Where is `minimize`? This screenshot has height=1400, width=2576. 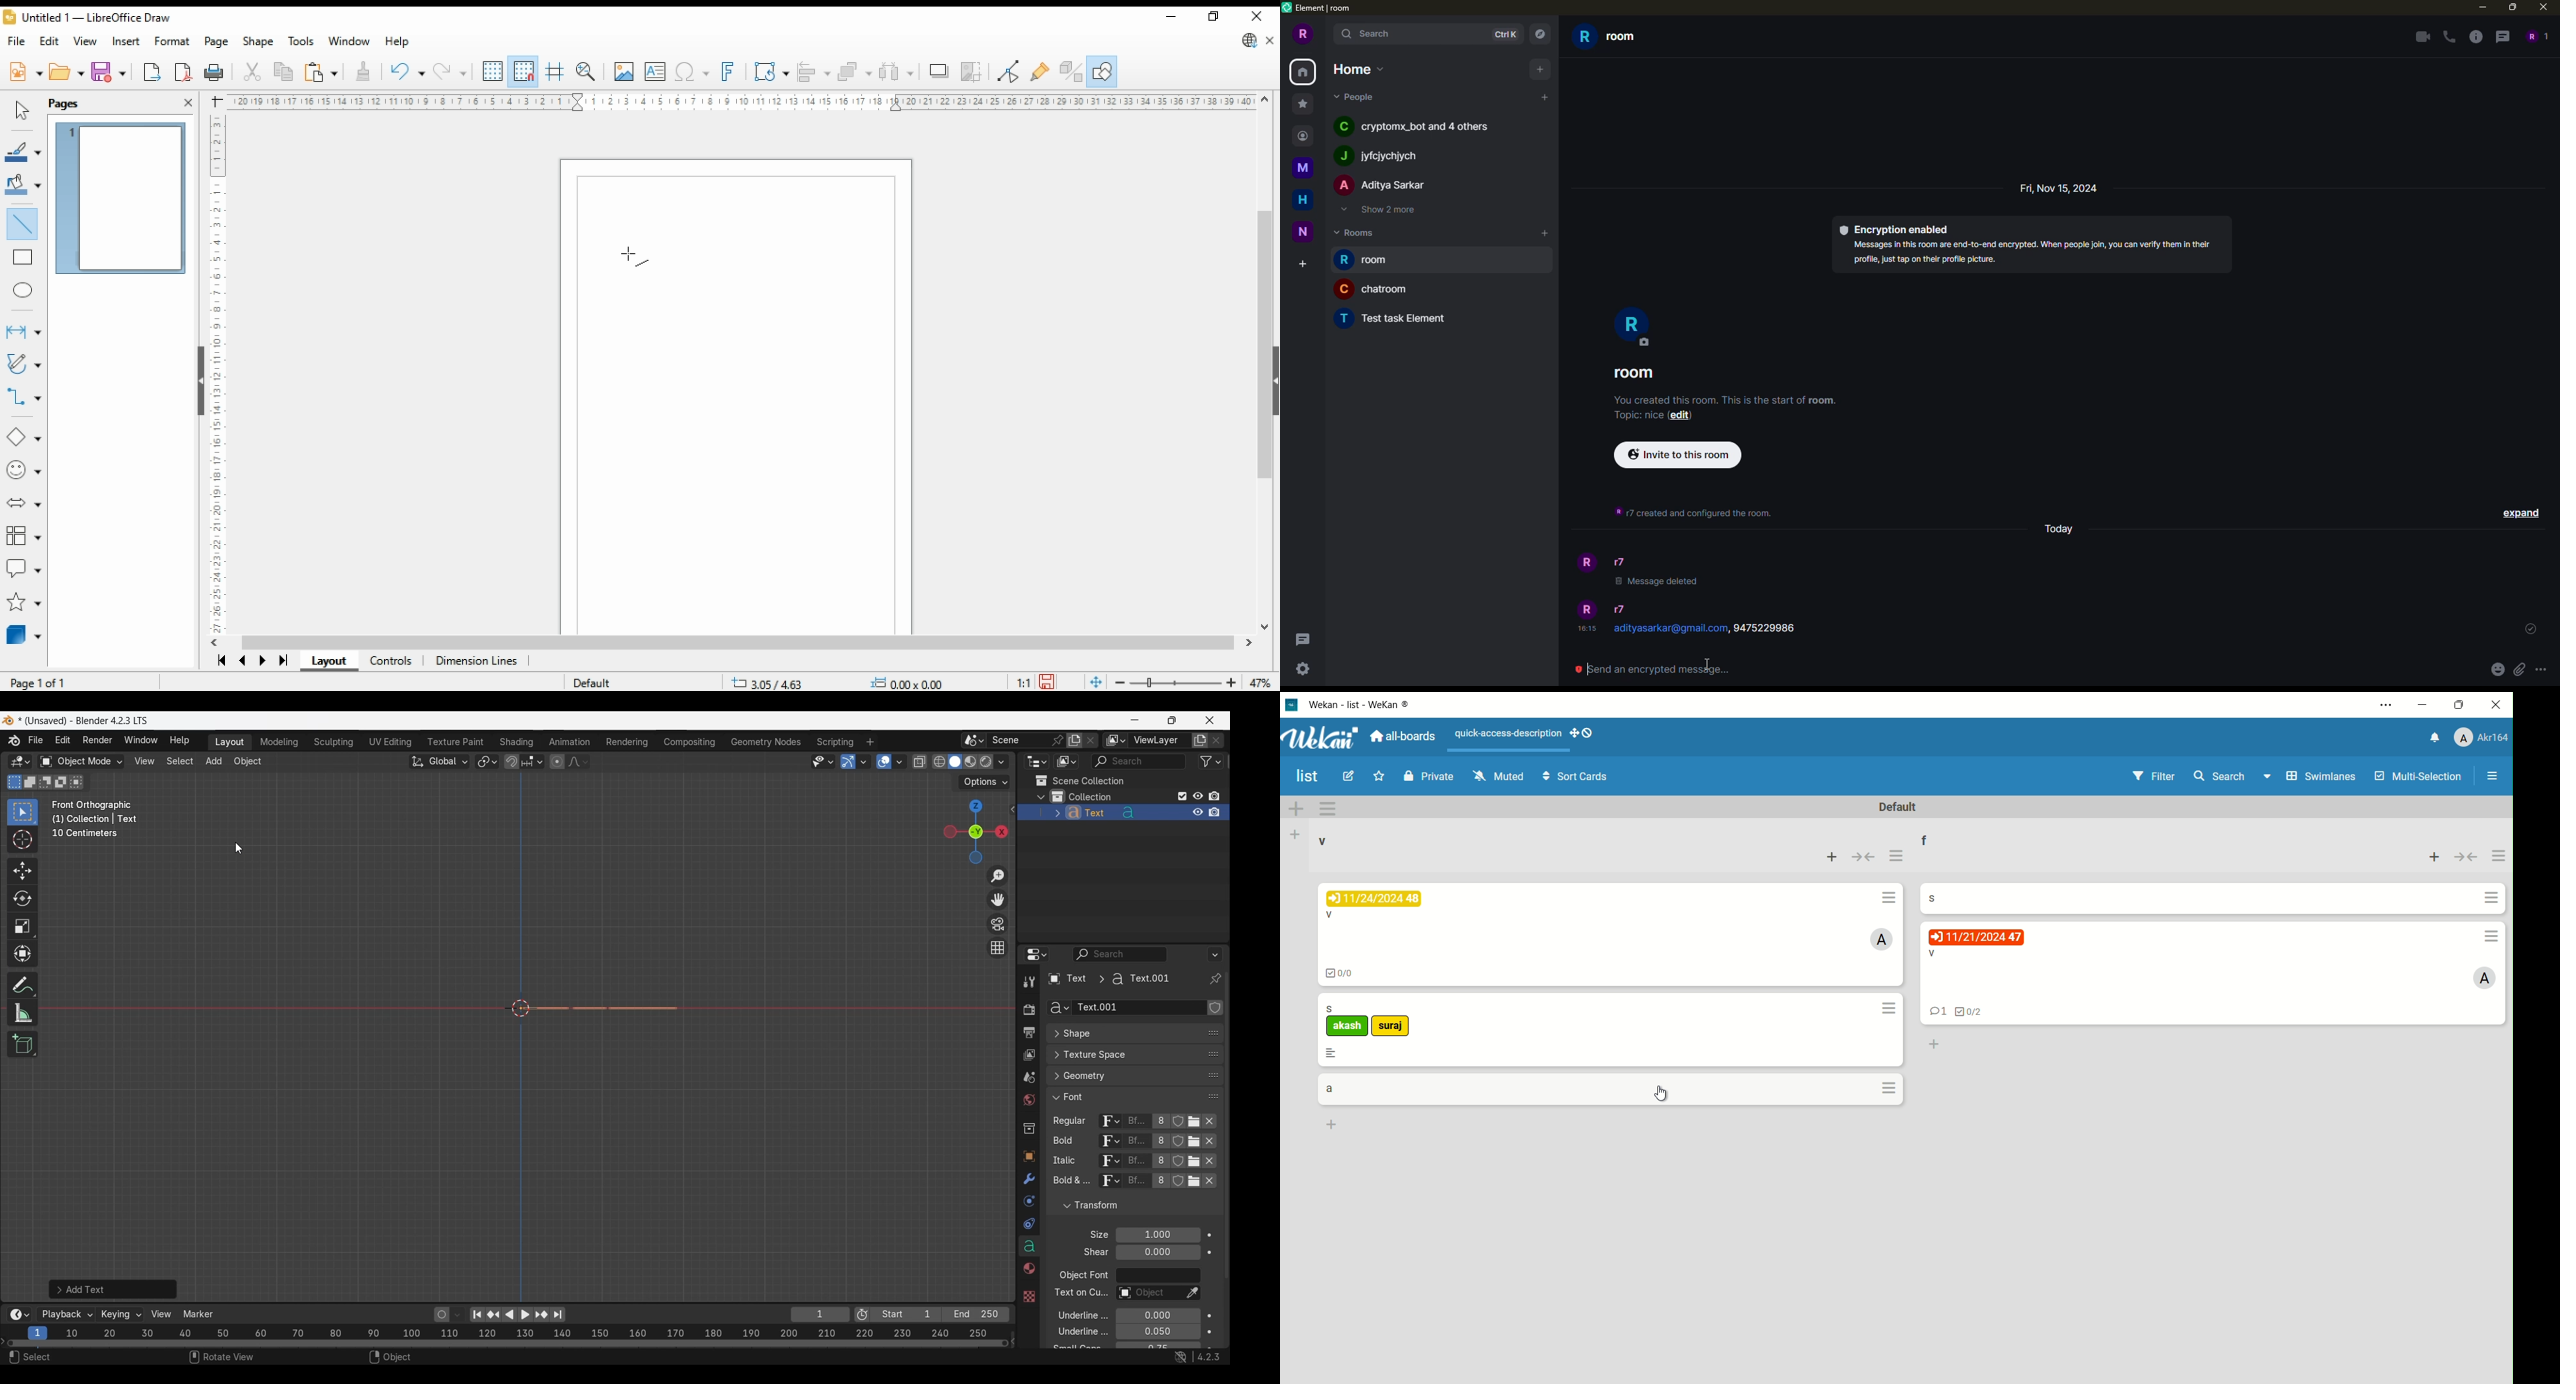
minimize is located at coordinates (2480, 7).